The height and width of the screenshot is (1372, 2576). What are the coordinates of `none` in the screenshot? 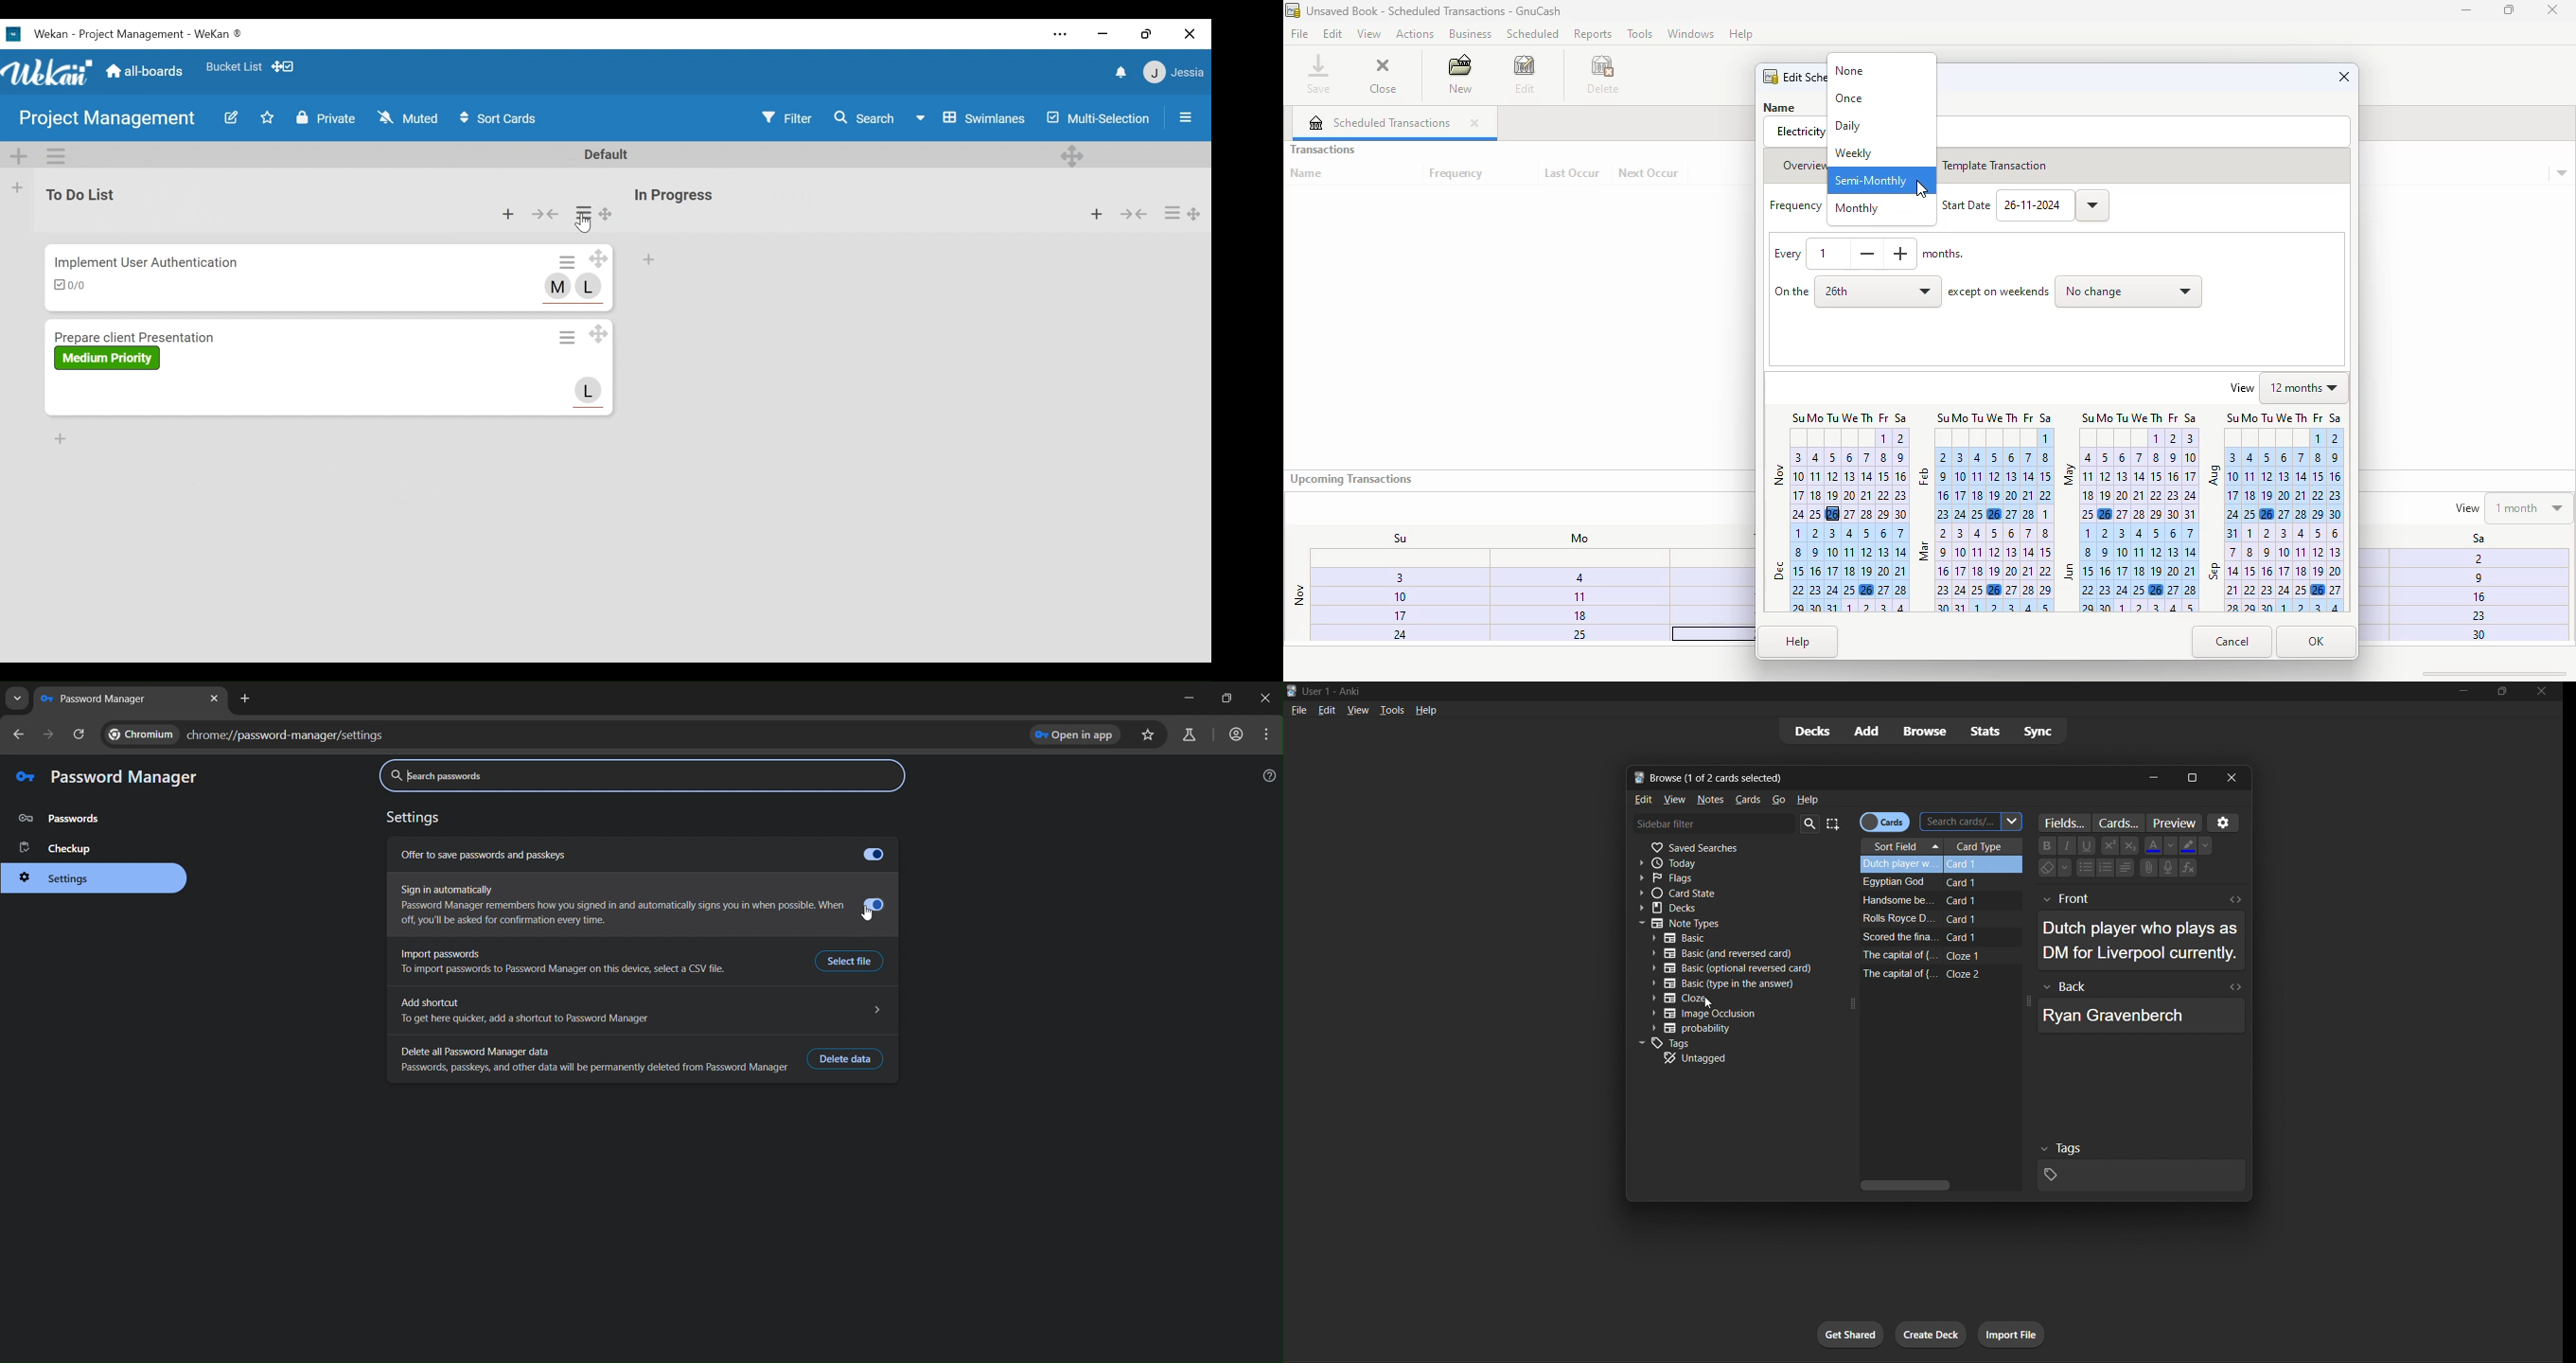 It's located at (1849, 70).